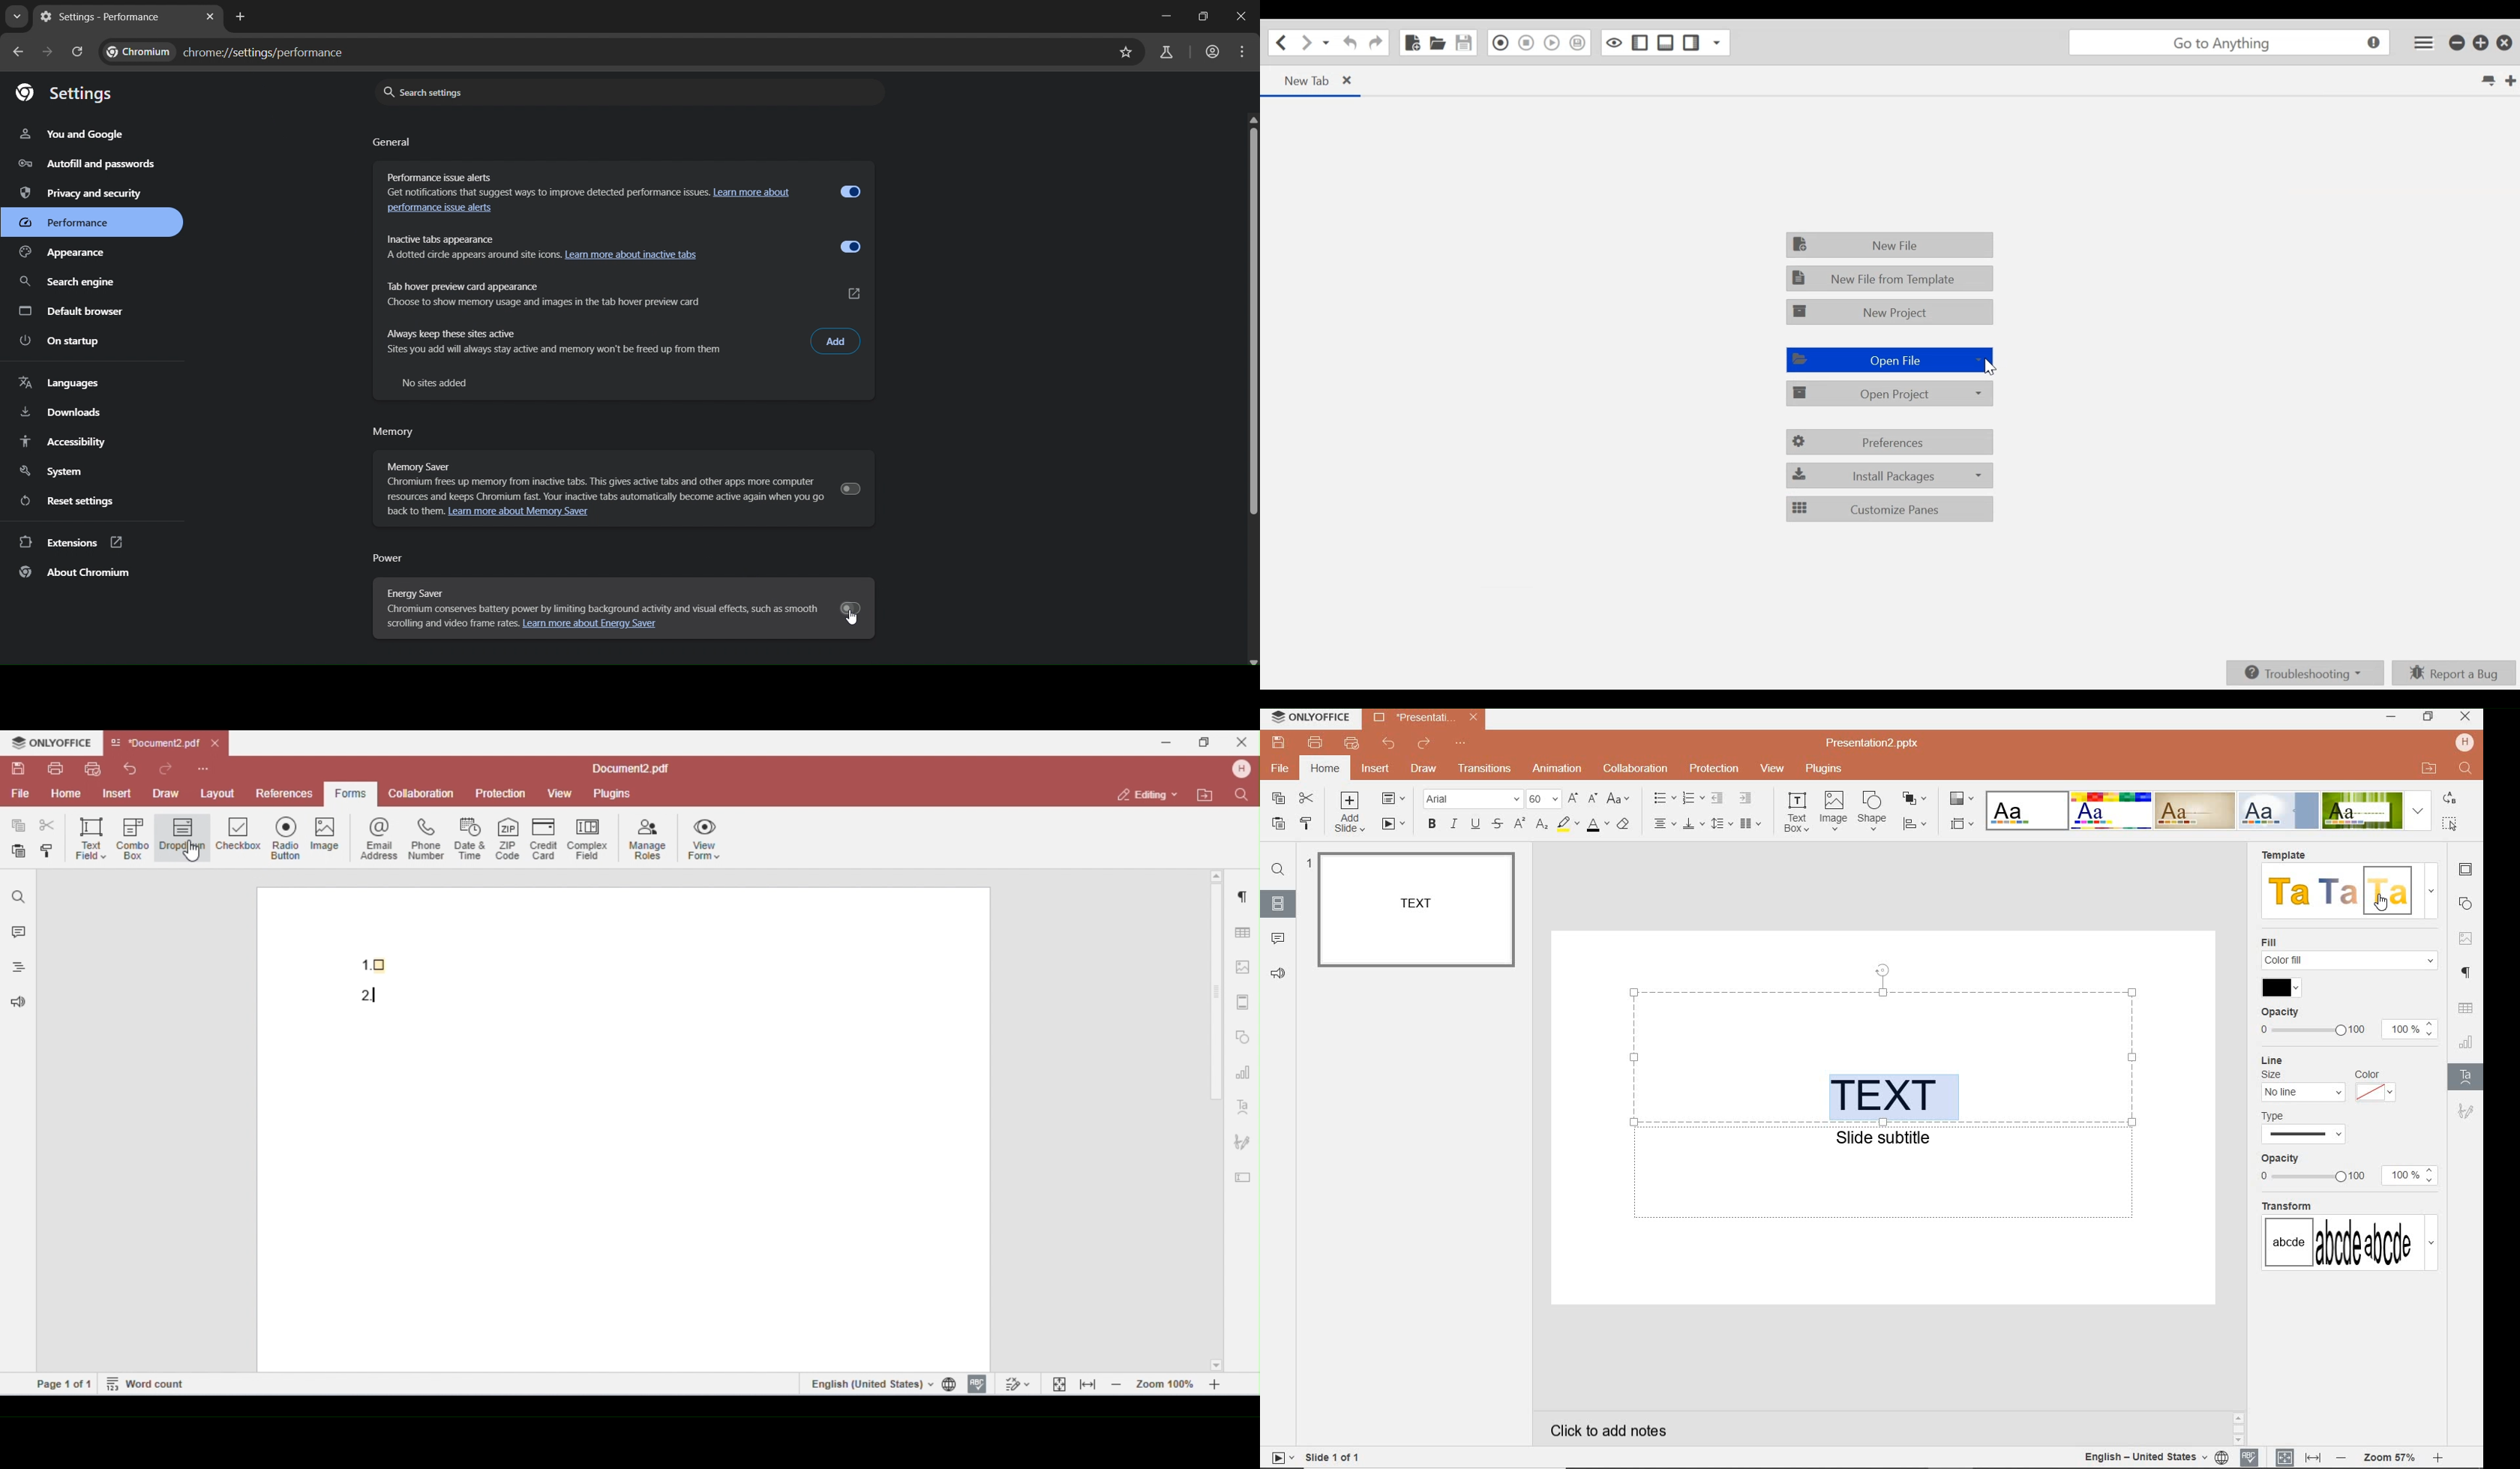  Describe the element at coordinates (1573, 799) in the screenshot. I see `INCREMENT FONT SIZE` at that location.